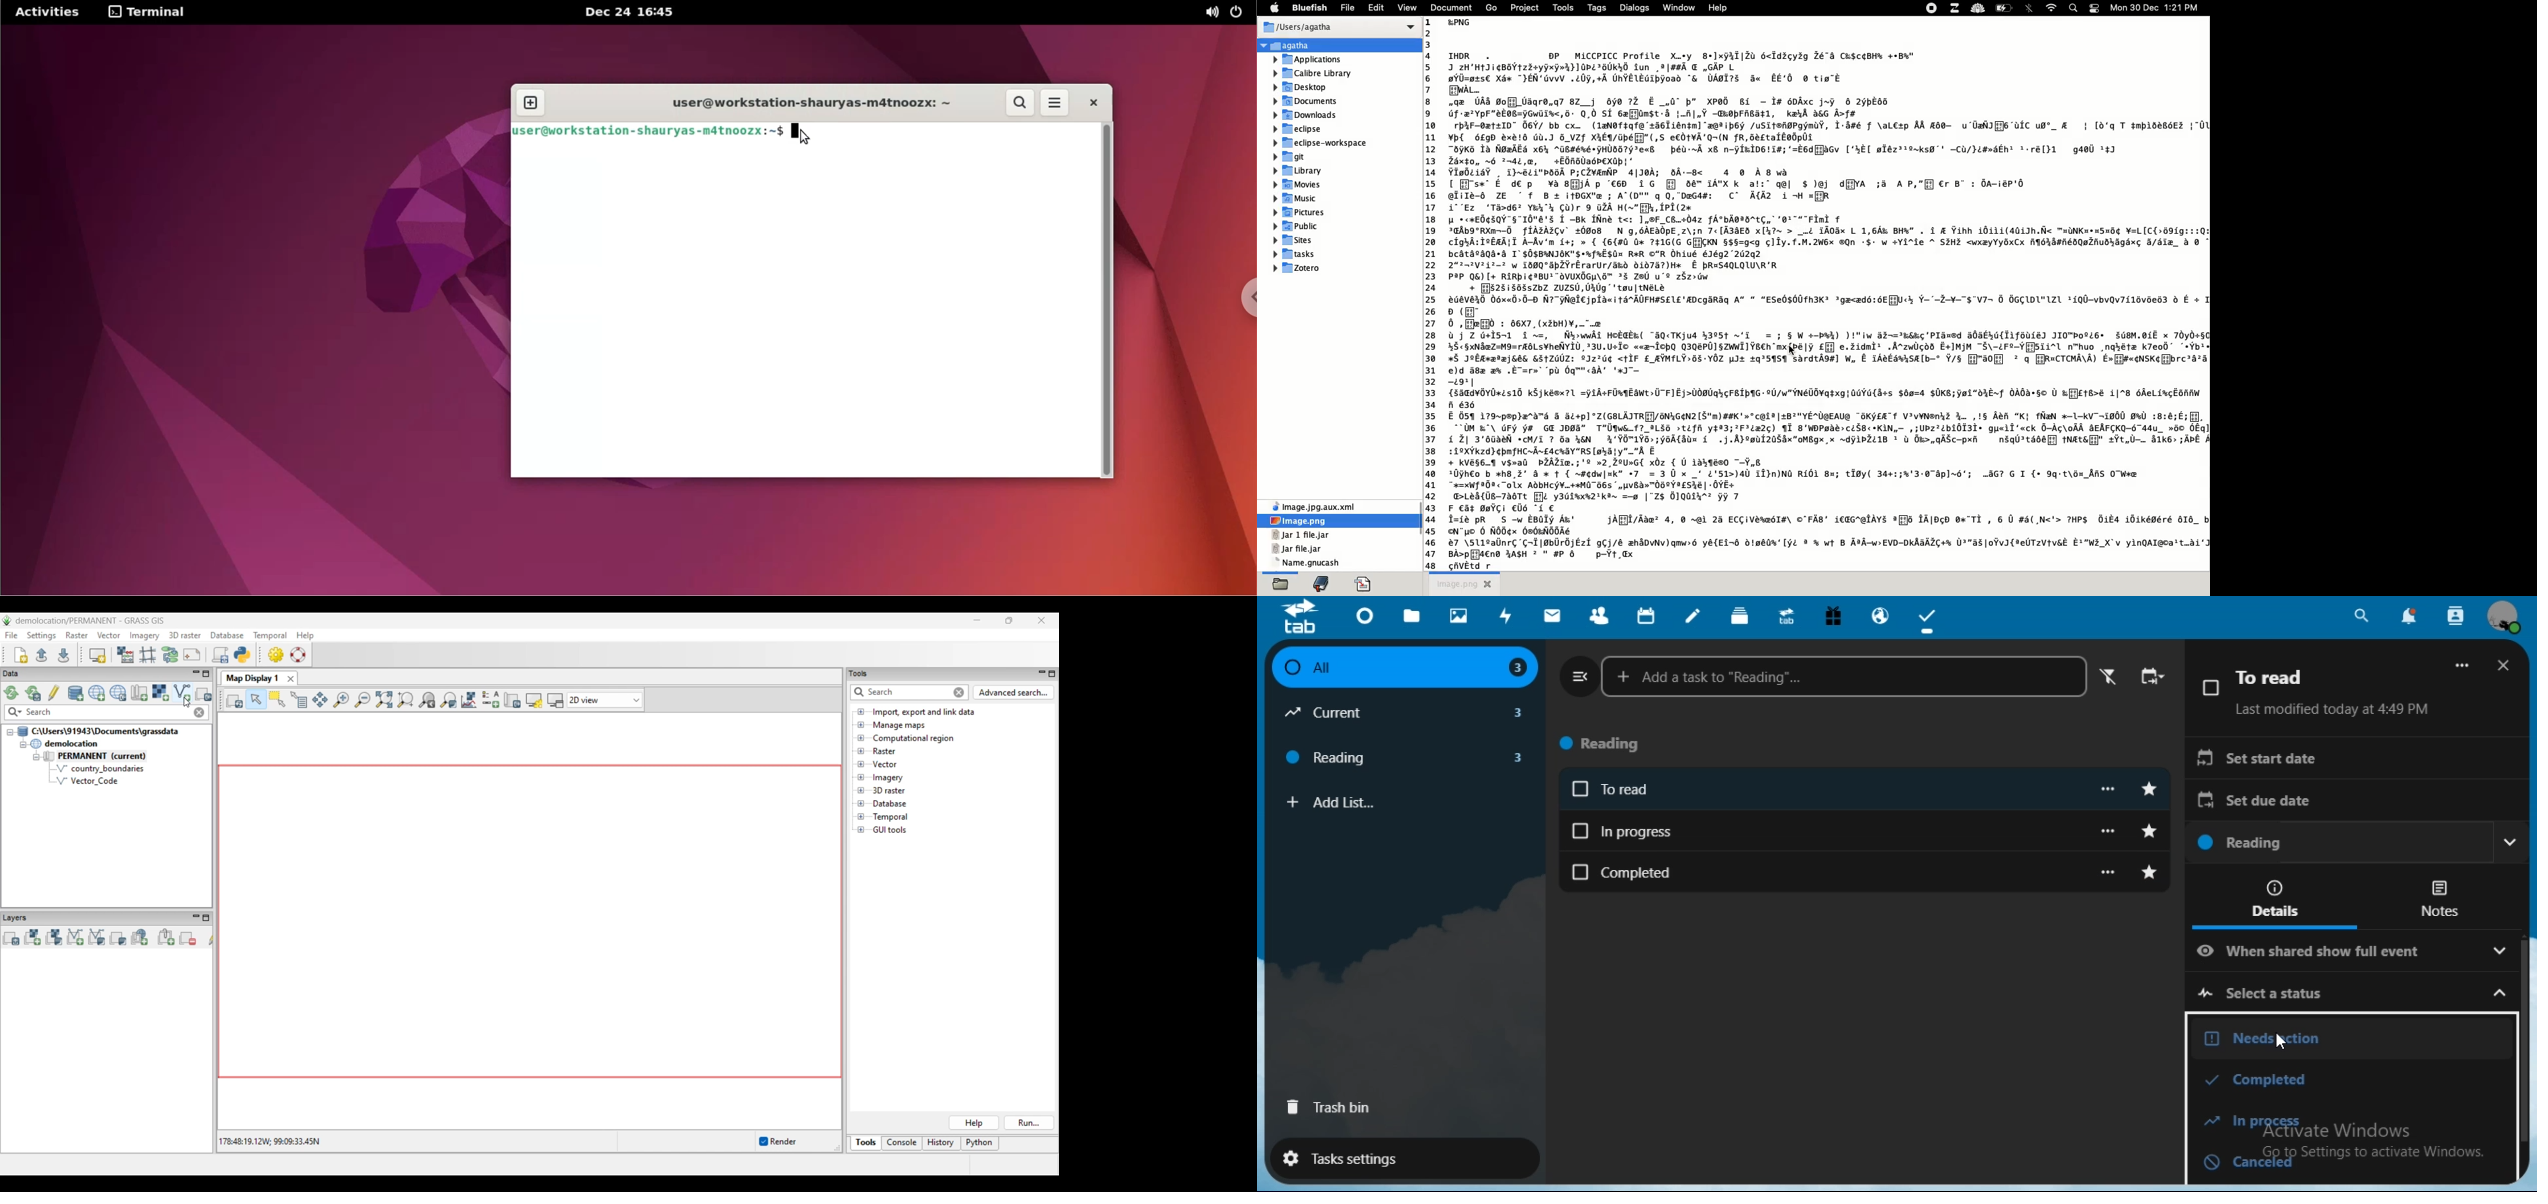  Describe the element at coordinates (1403, 668) in the screenshot. I see `all ` at that location.